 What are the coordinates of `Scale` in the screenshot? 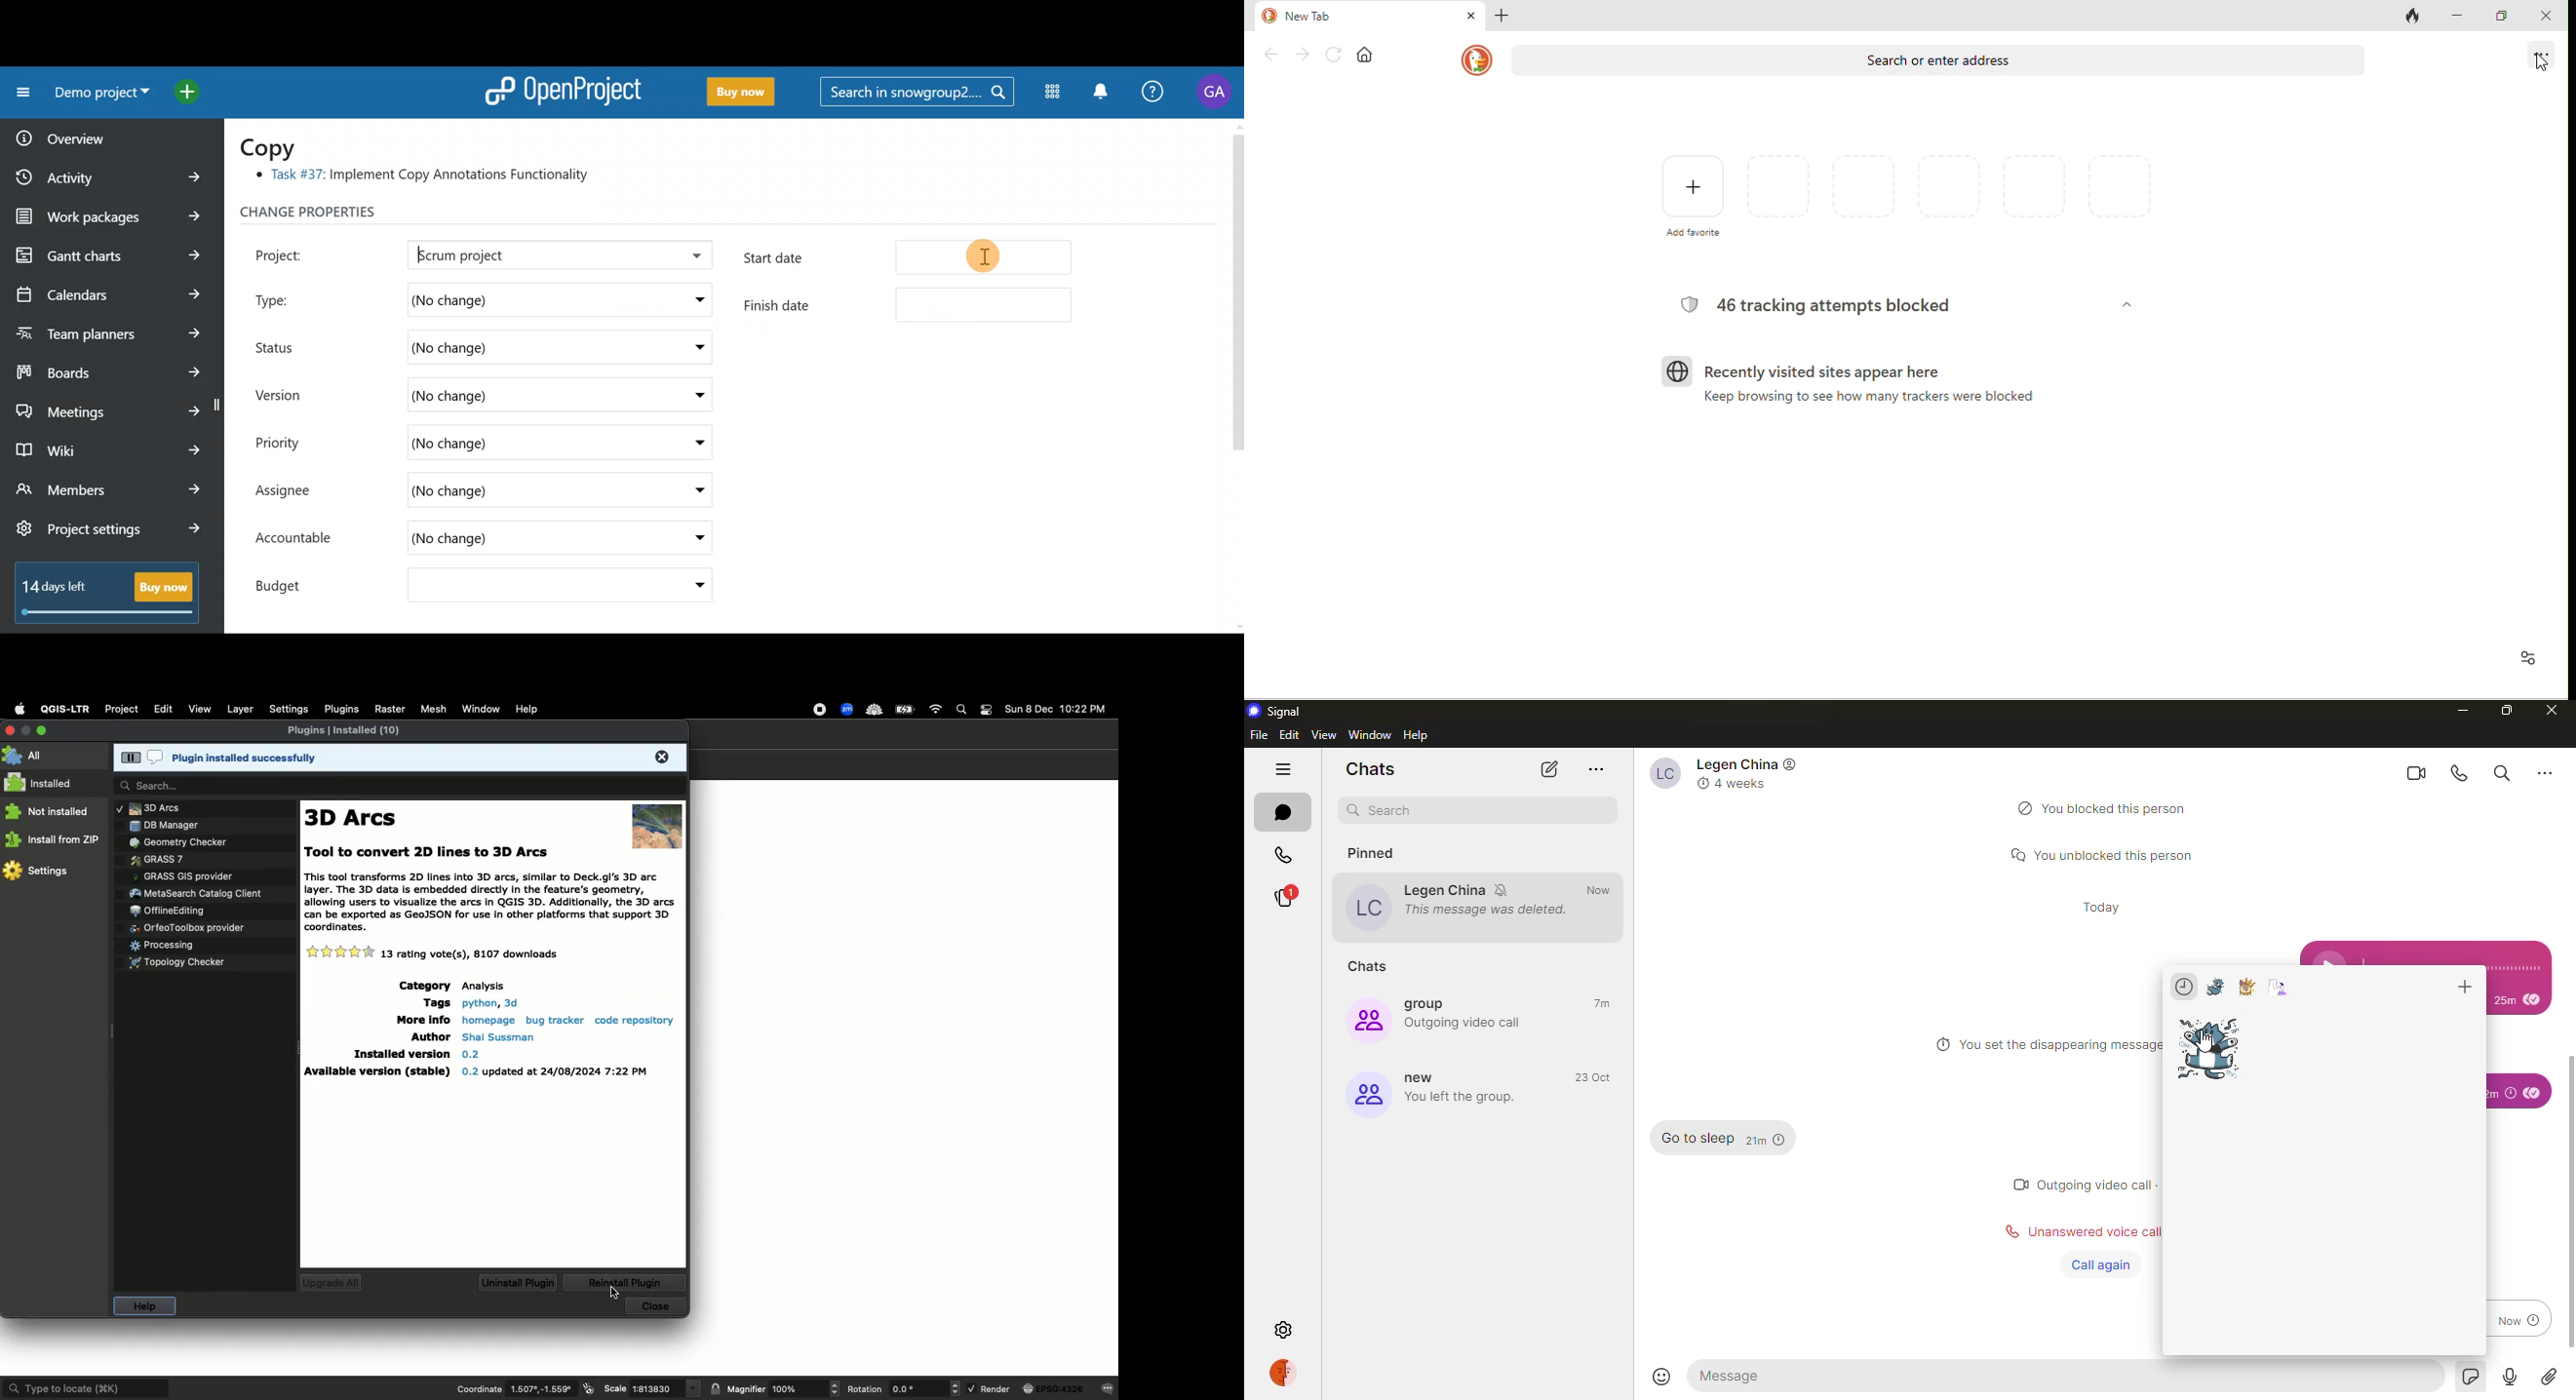 It's located at (667, 1389).